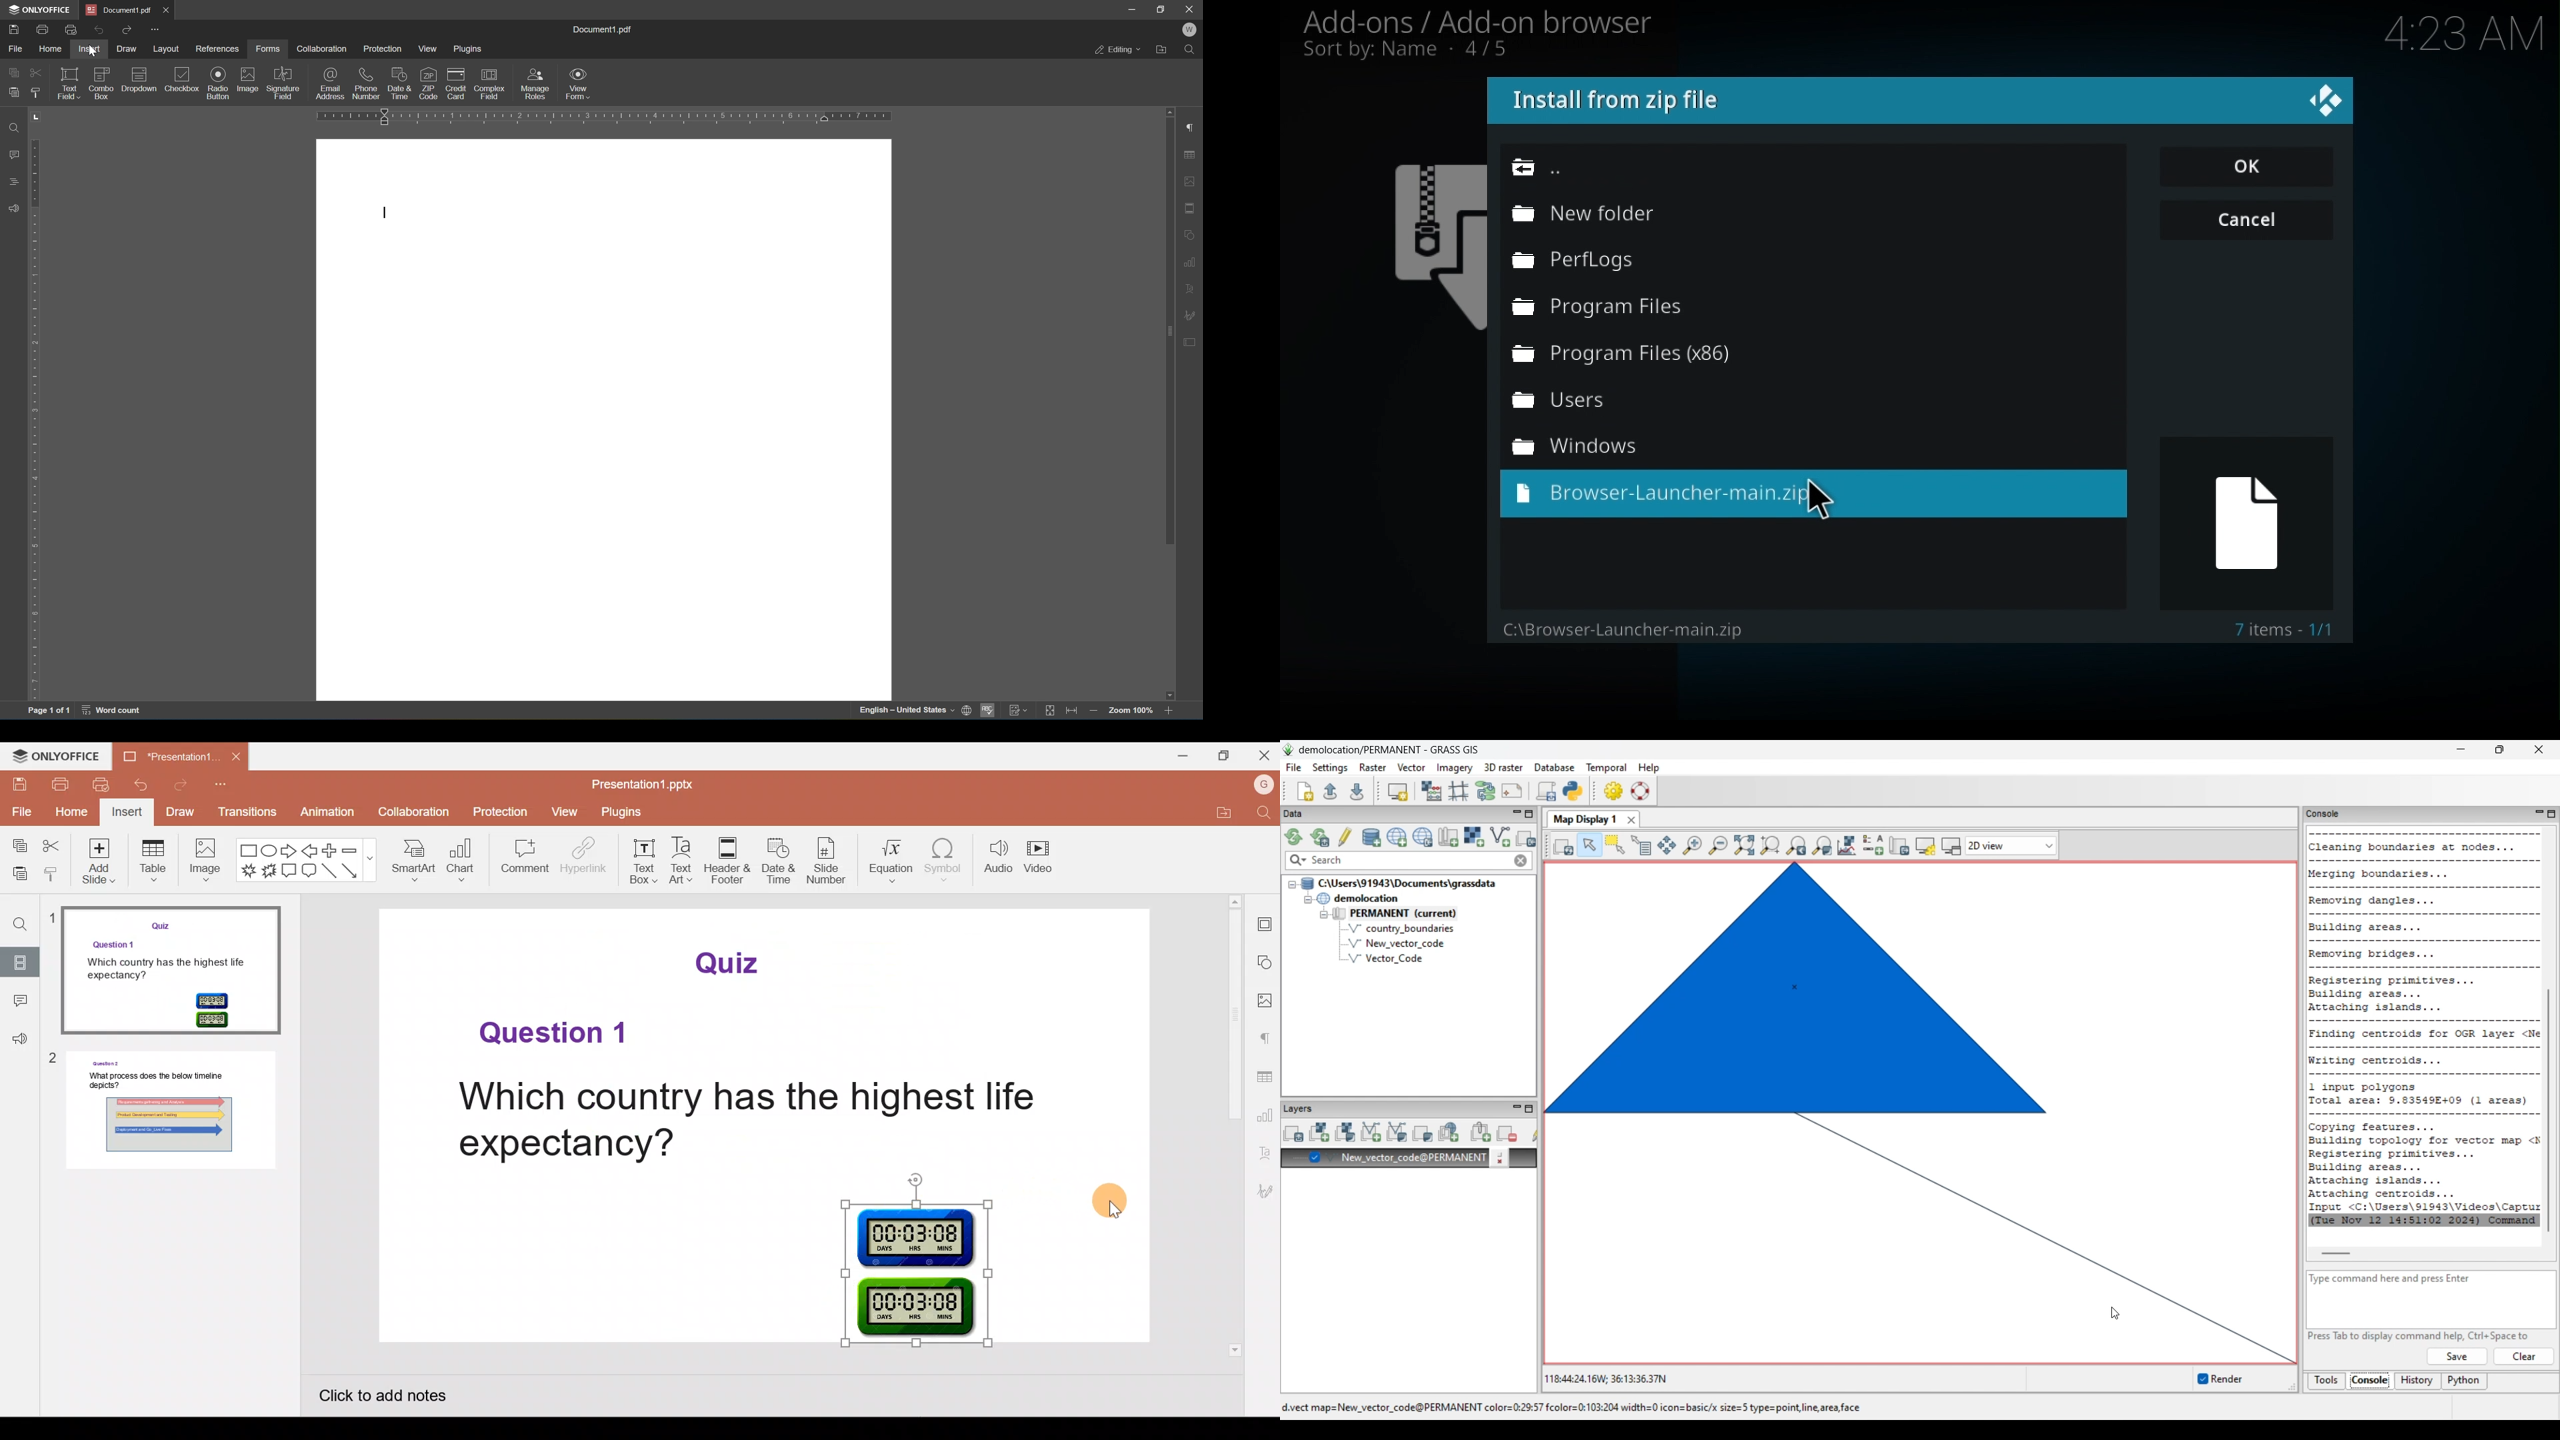 The image size is (2576, 1456). I want to click on Add slide, so click(101, 865).